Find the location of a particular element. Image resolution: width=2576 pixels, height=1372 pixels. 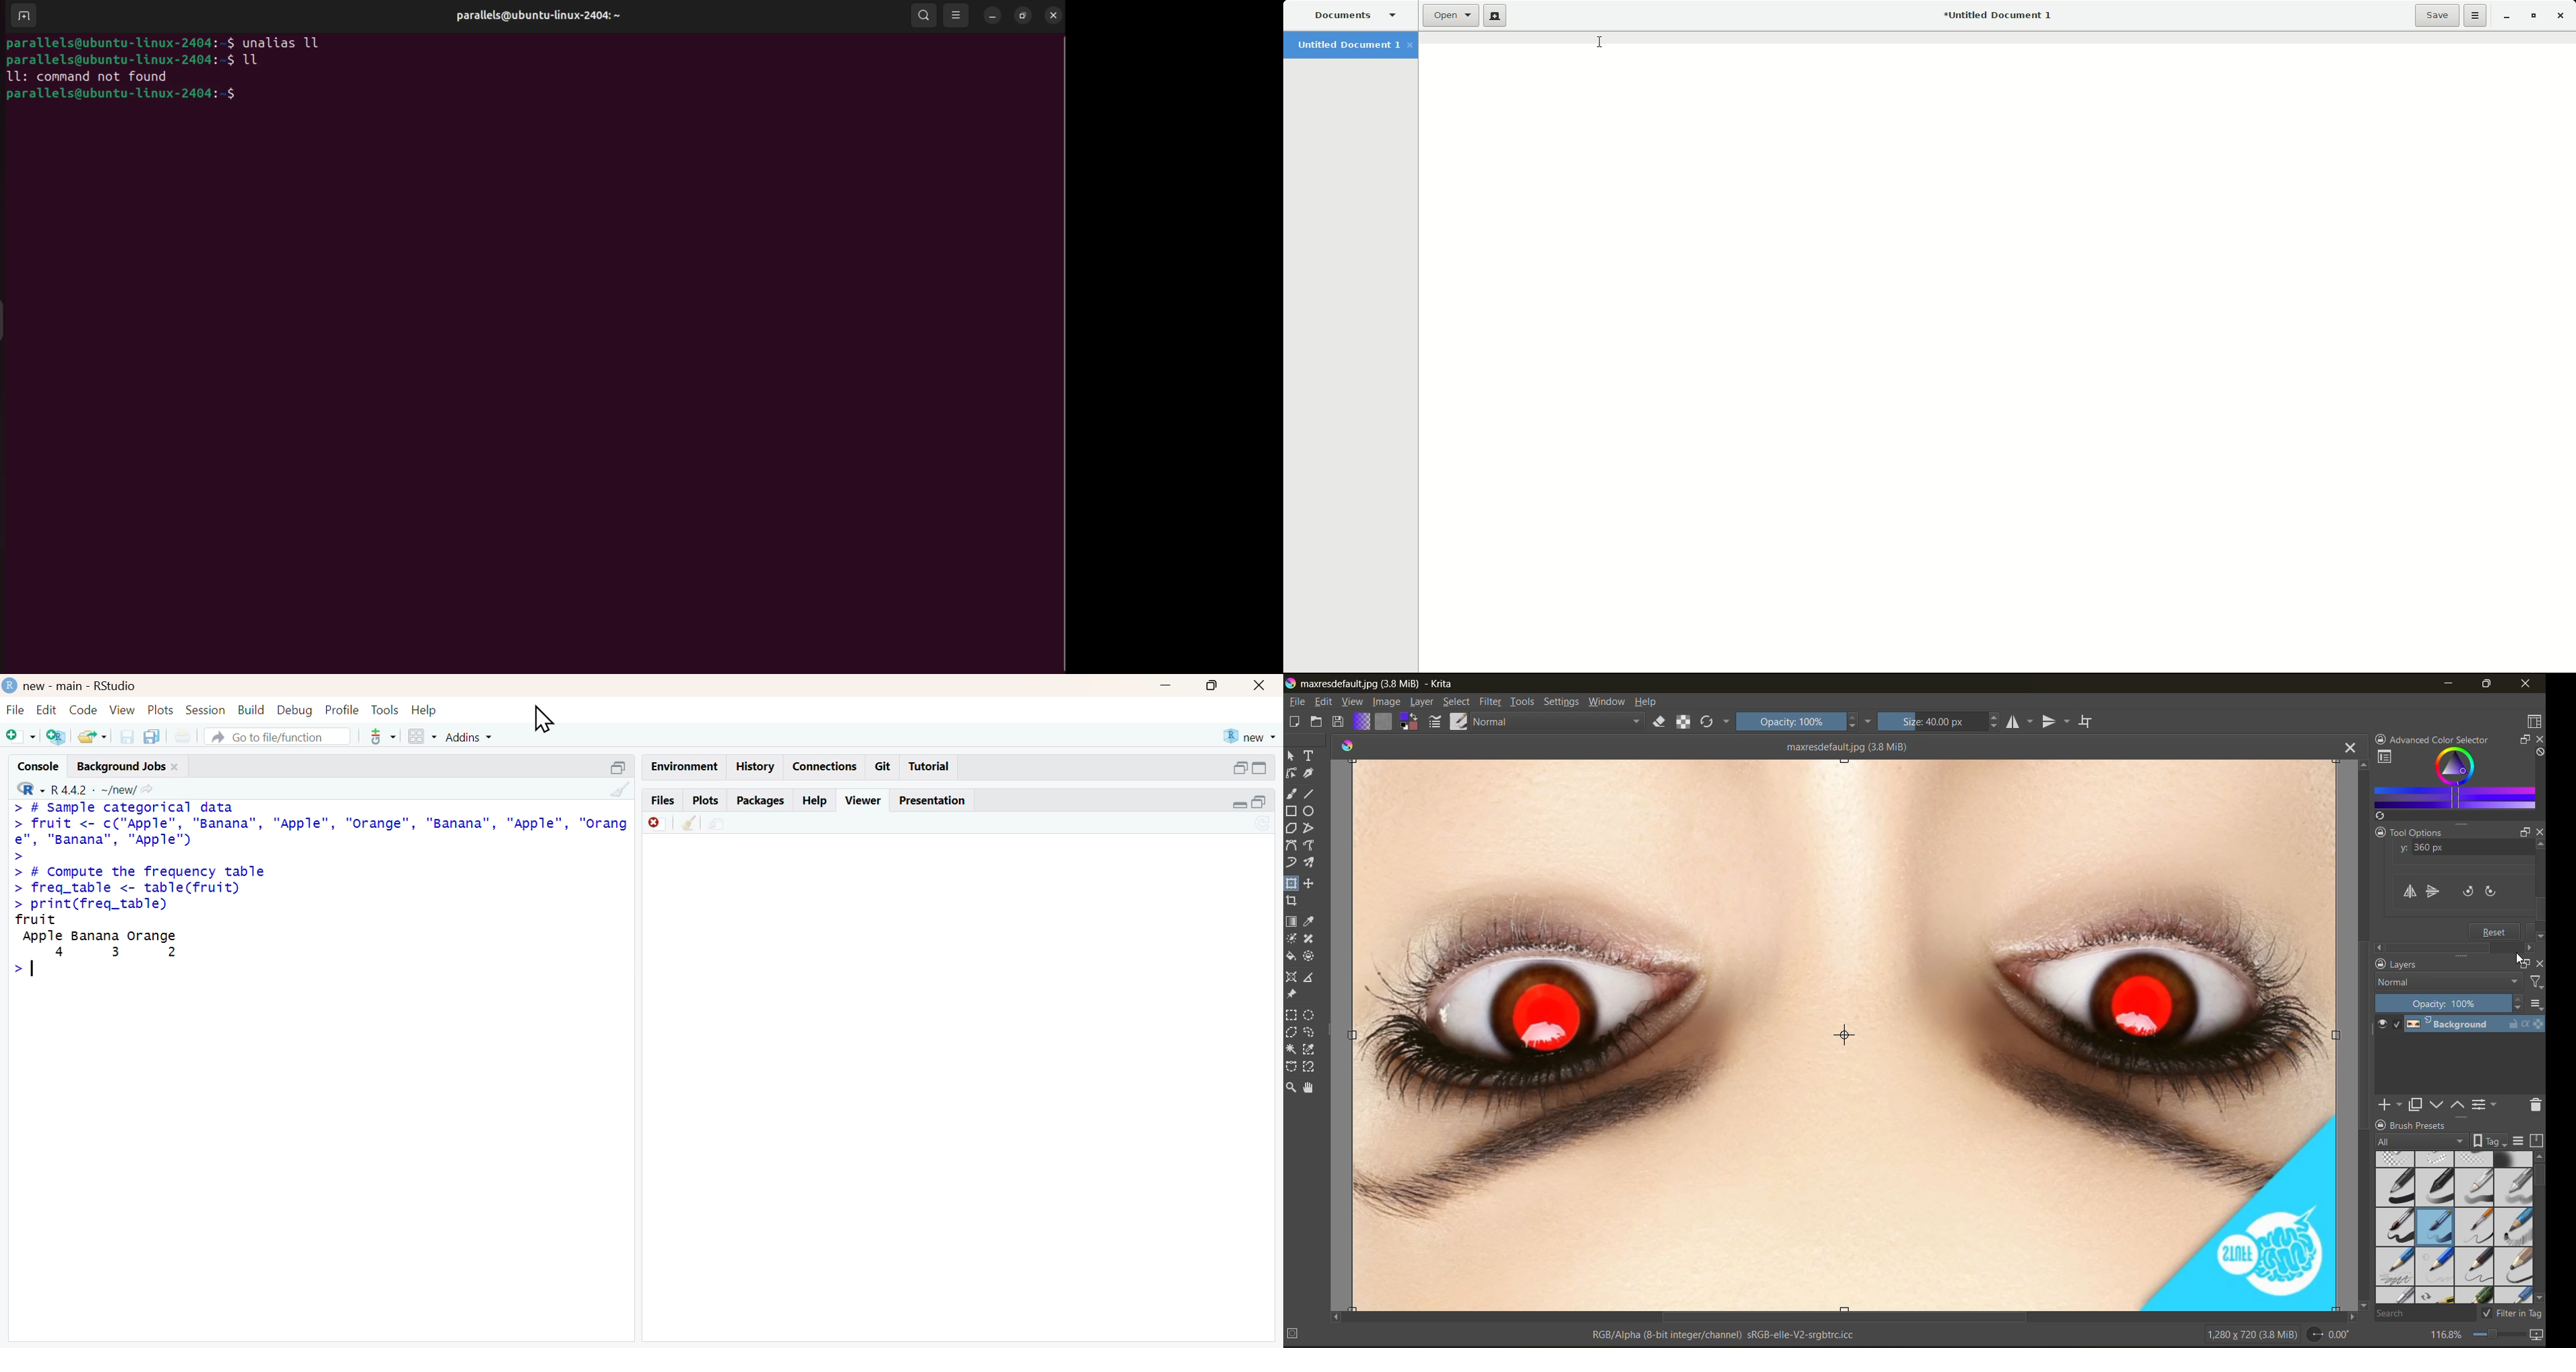

view is located at coordinates (123, 711).